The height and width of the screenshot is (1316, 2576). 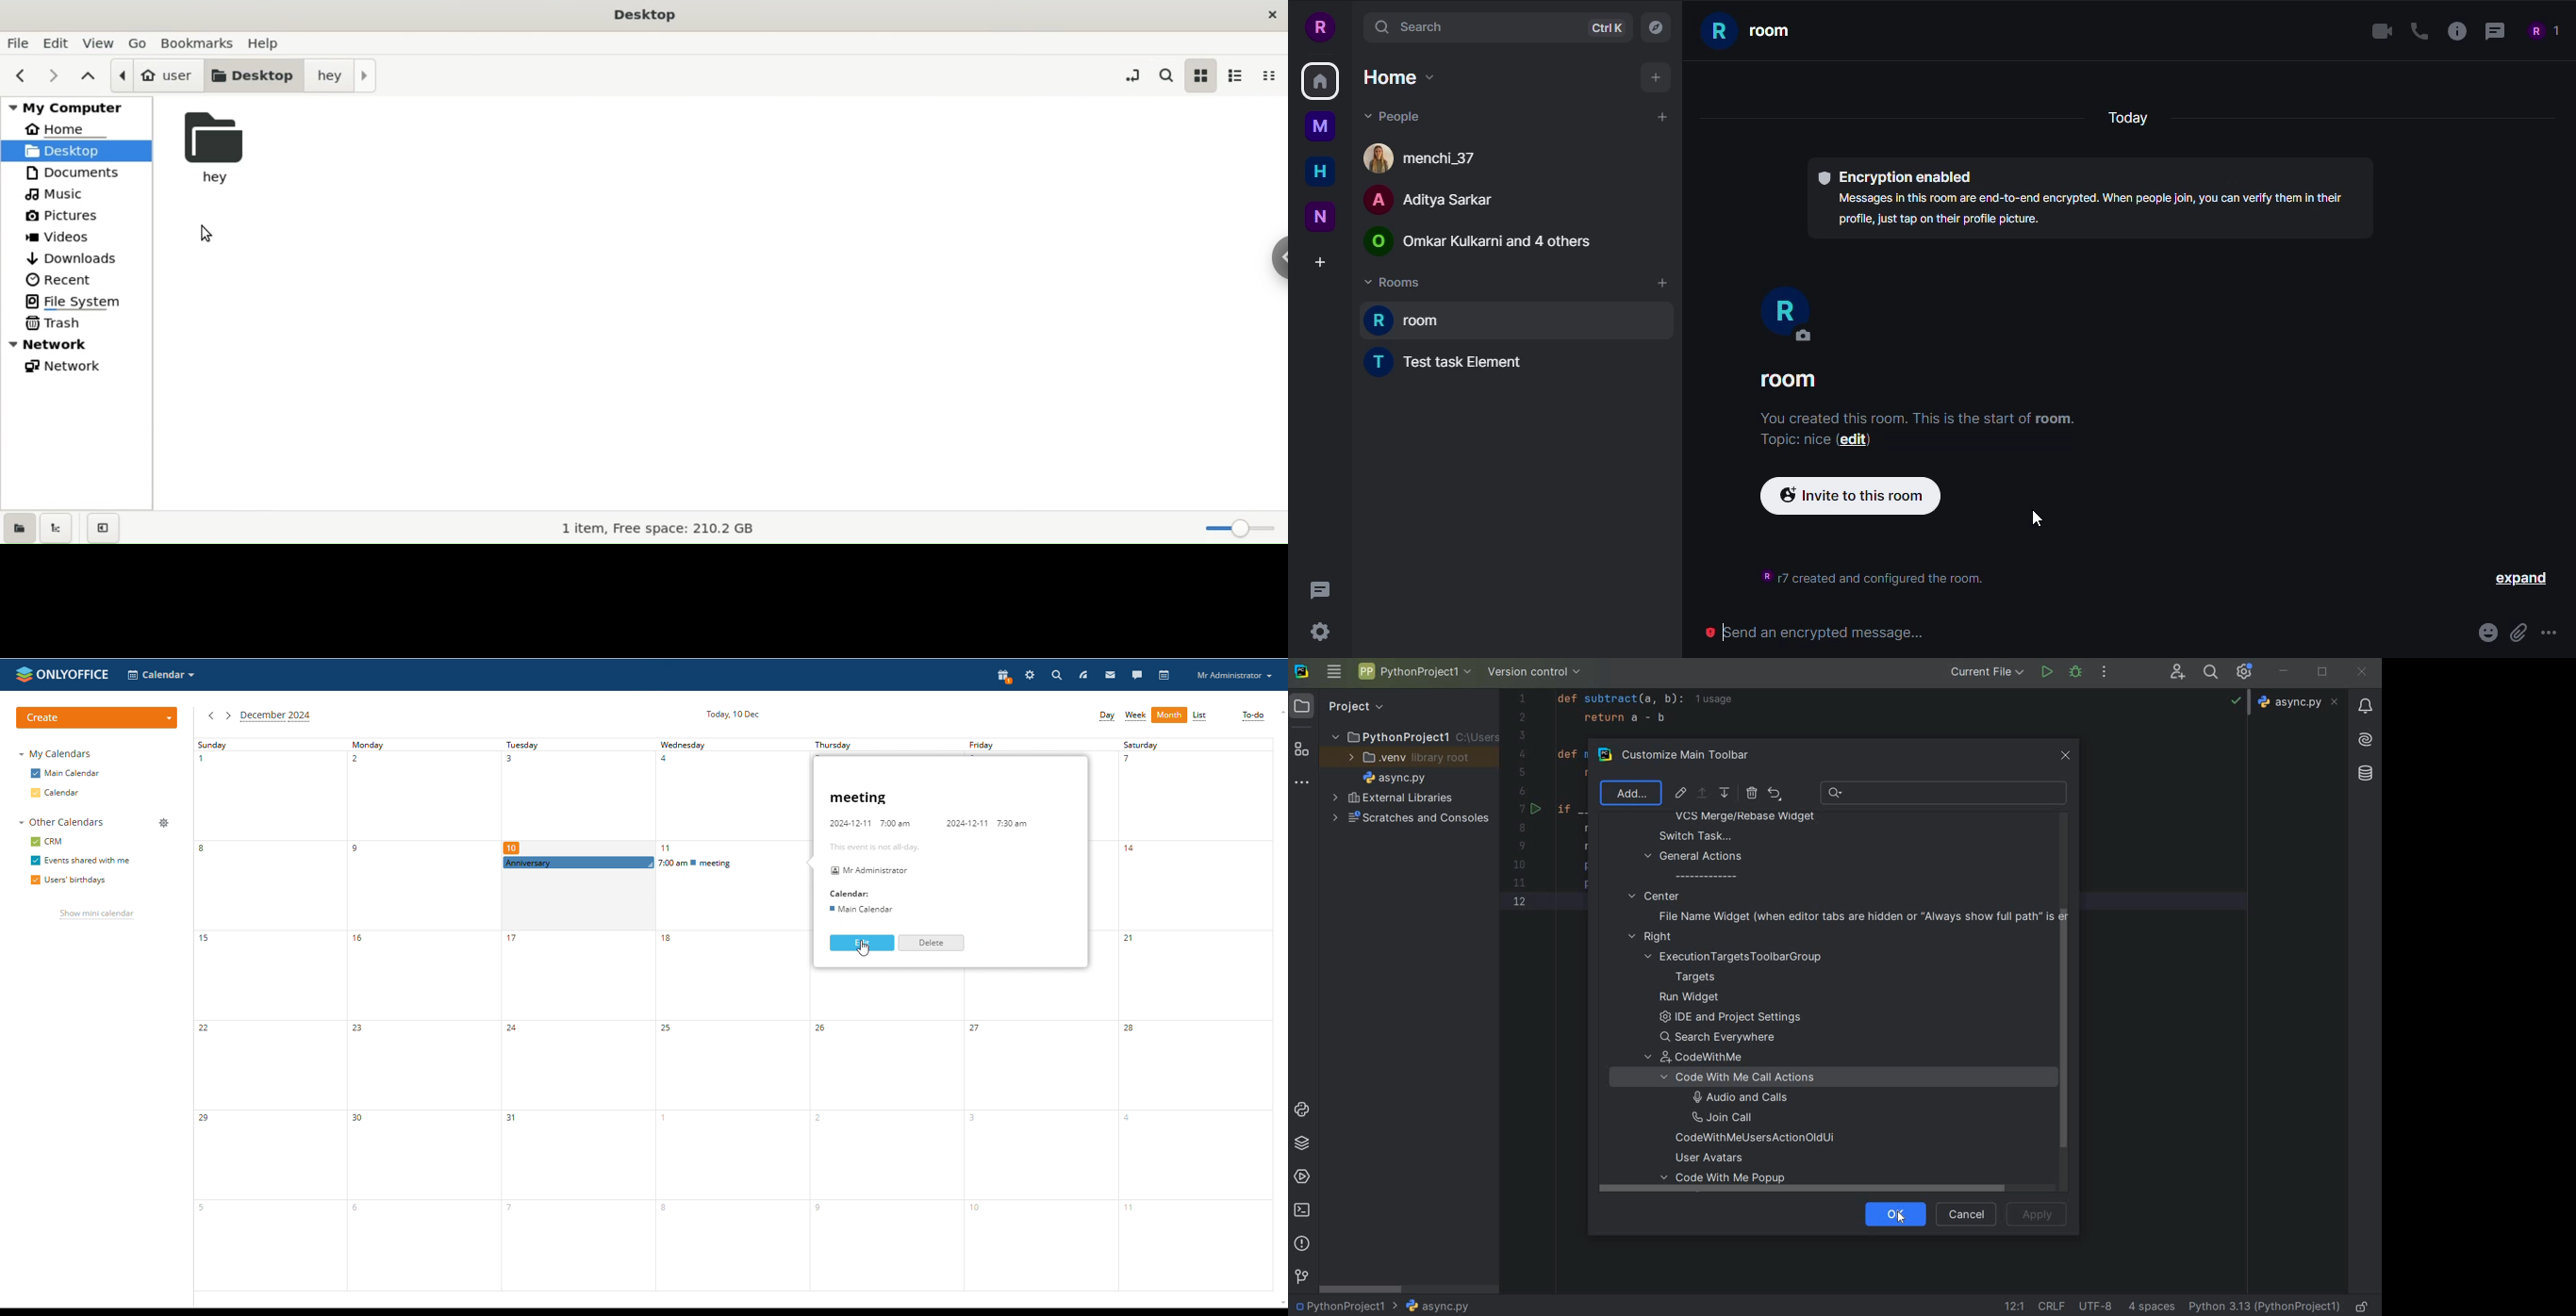 What do you see at coordinates (1736, 957) in the screenshot?
I see `execution Targets Toolbar Group` at bounding box center [1736, 957].